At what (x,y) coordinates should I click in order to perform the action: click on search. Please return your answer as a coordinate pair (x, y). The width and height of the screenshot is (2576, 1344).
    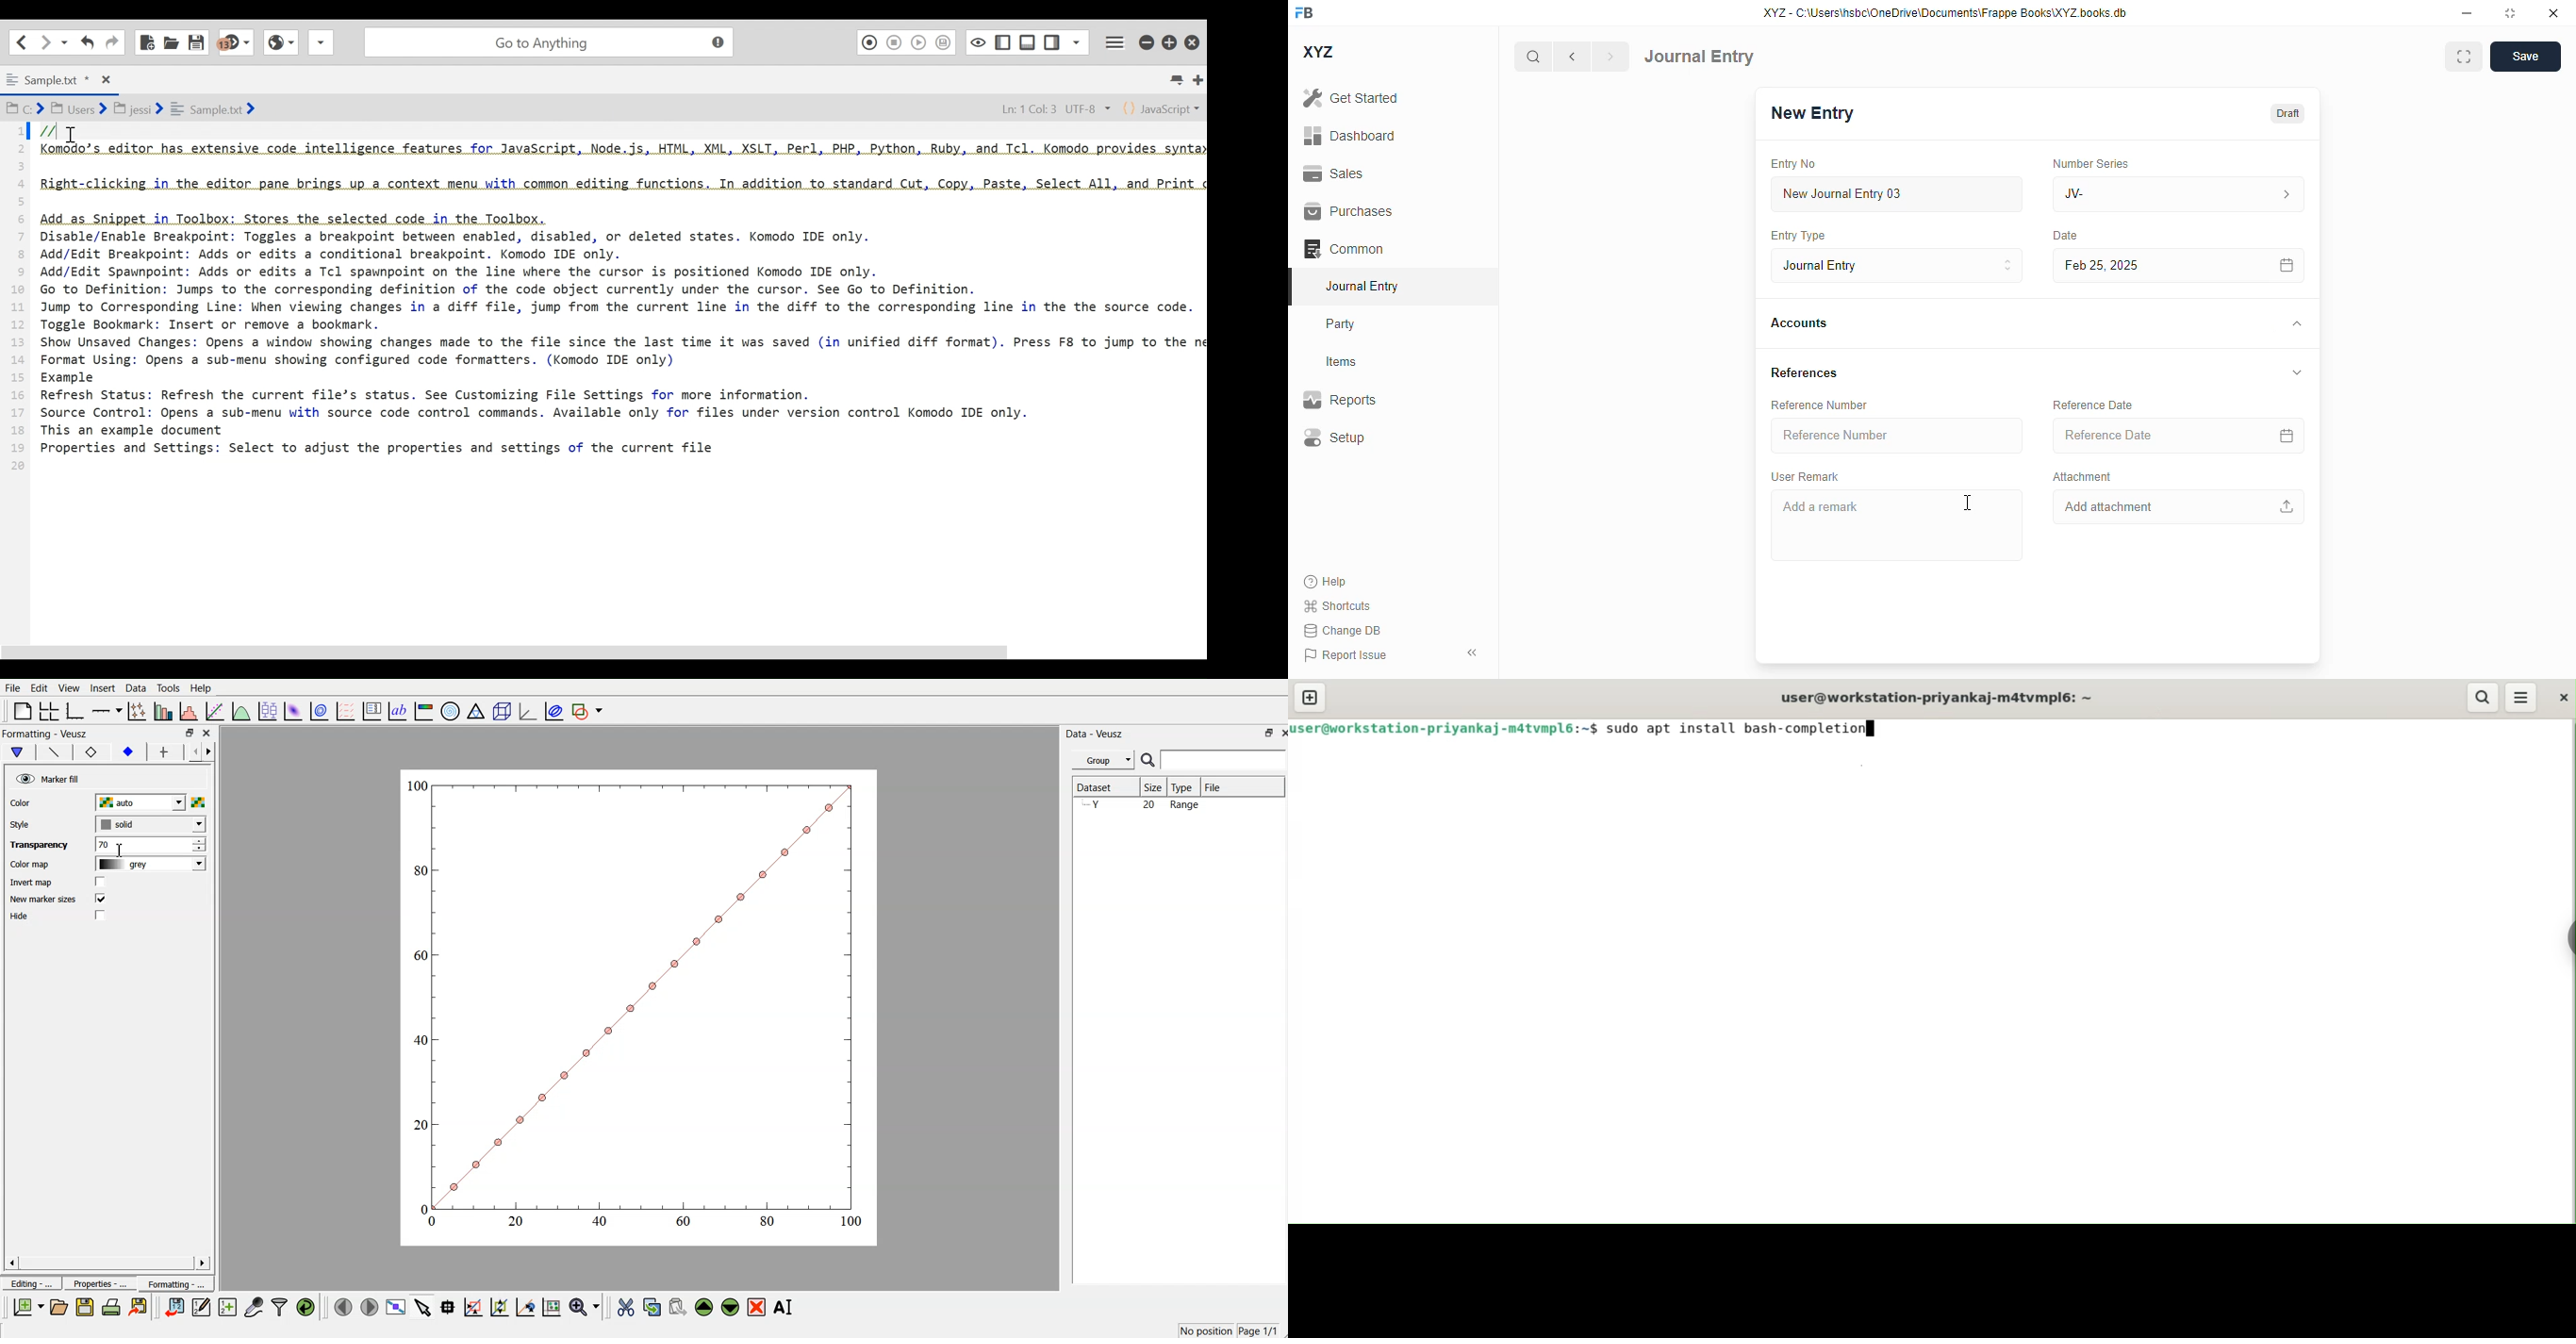
    Looking at the image, I should click on (1532, 57).